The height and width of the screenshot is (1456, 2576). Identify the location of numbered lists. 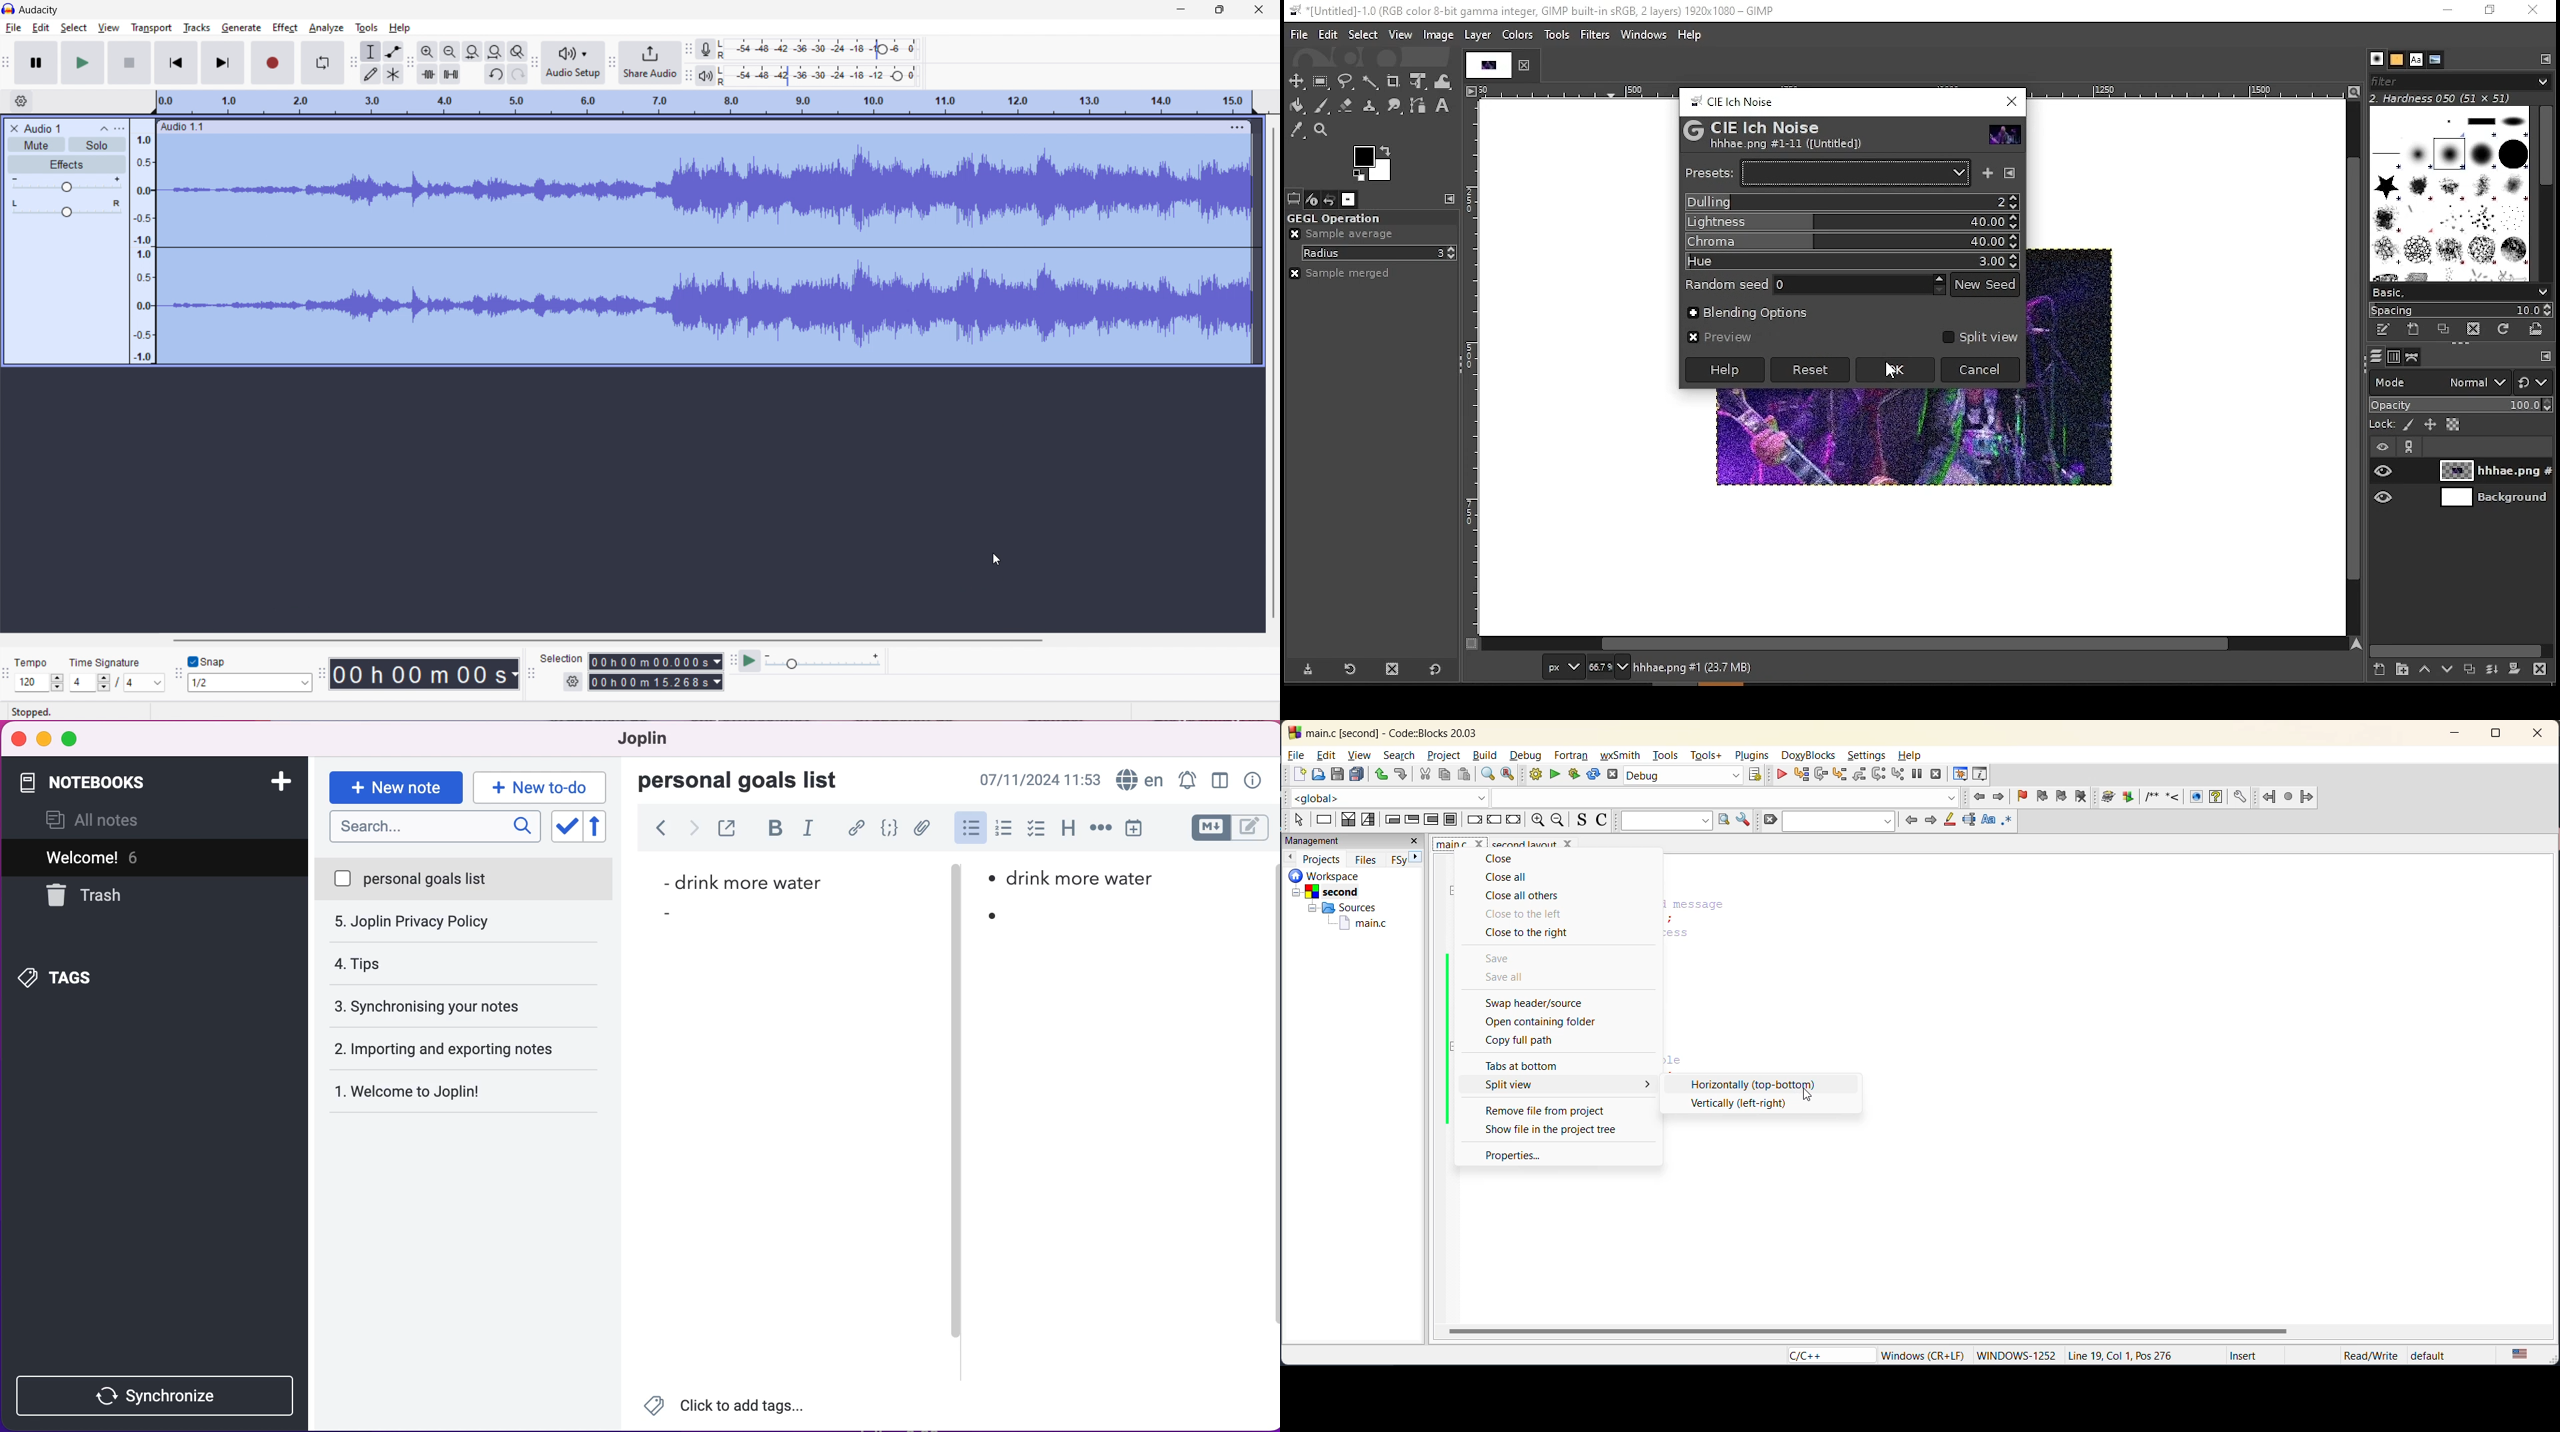
(1003, 831).